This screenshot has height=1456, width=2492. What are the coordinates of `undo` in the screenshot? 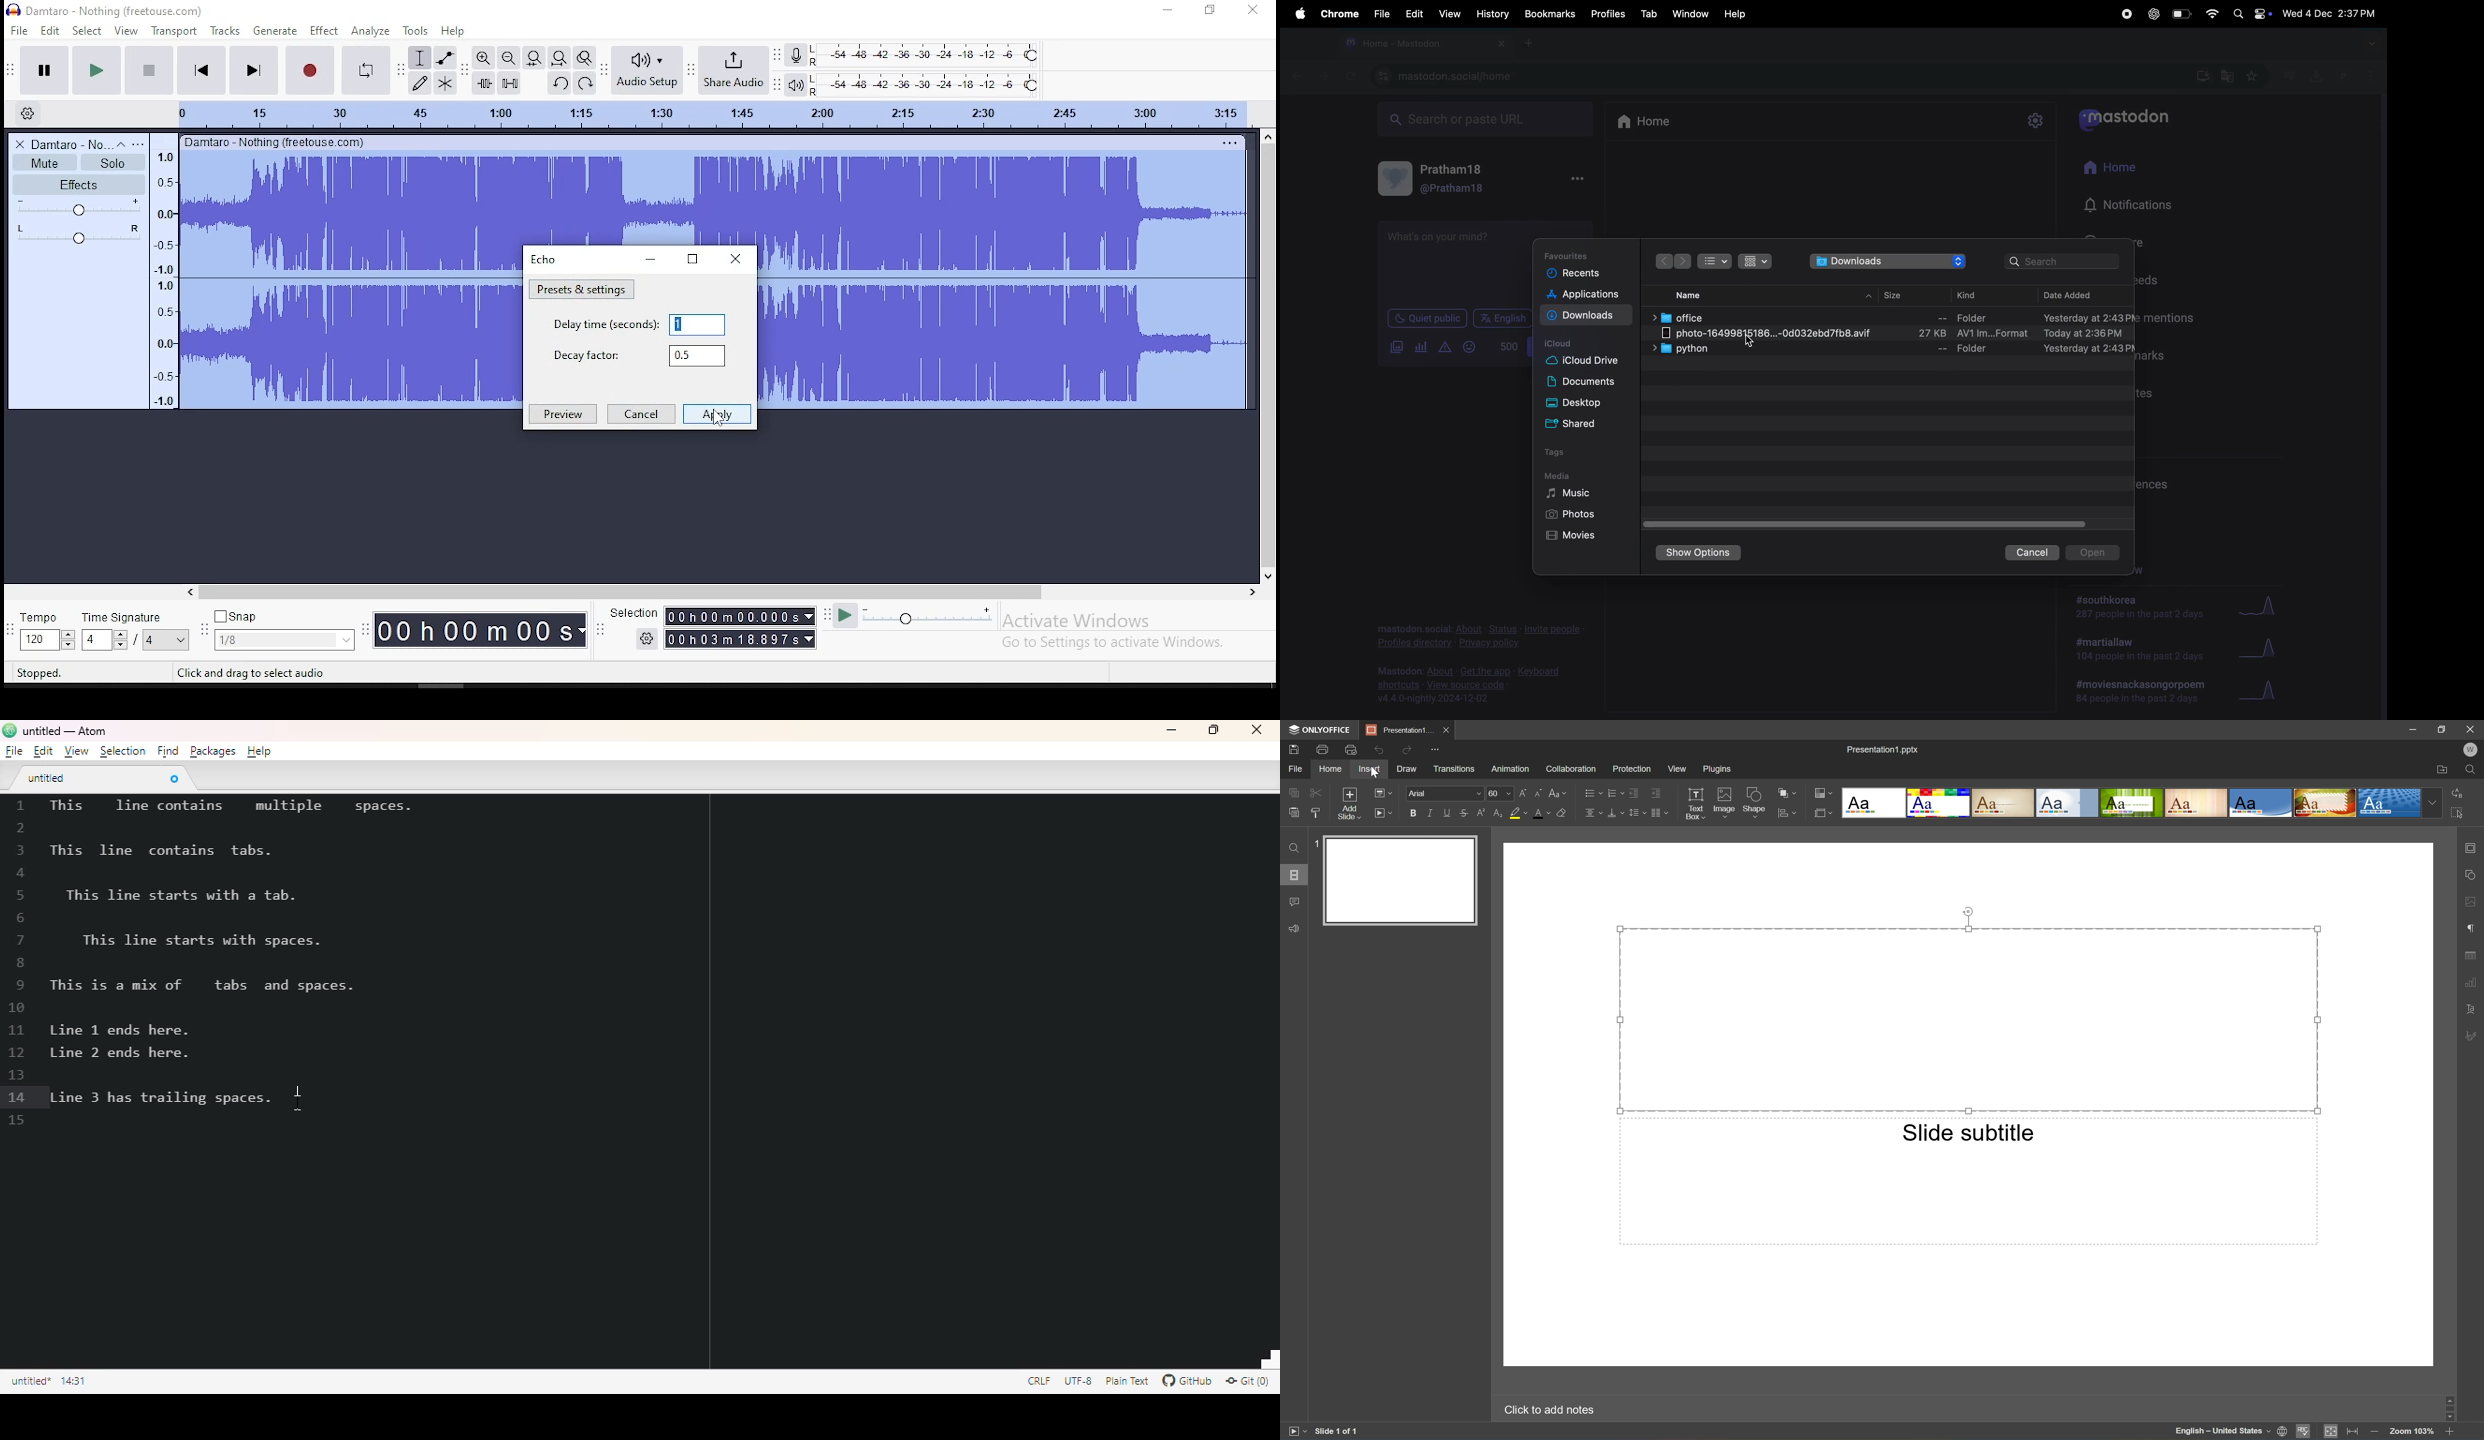 It's located at (561, 84).